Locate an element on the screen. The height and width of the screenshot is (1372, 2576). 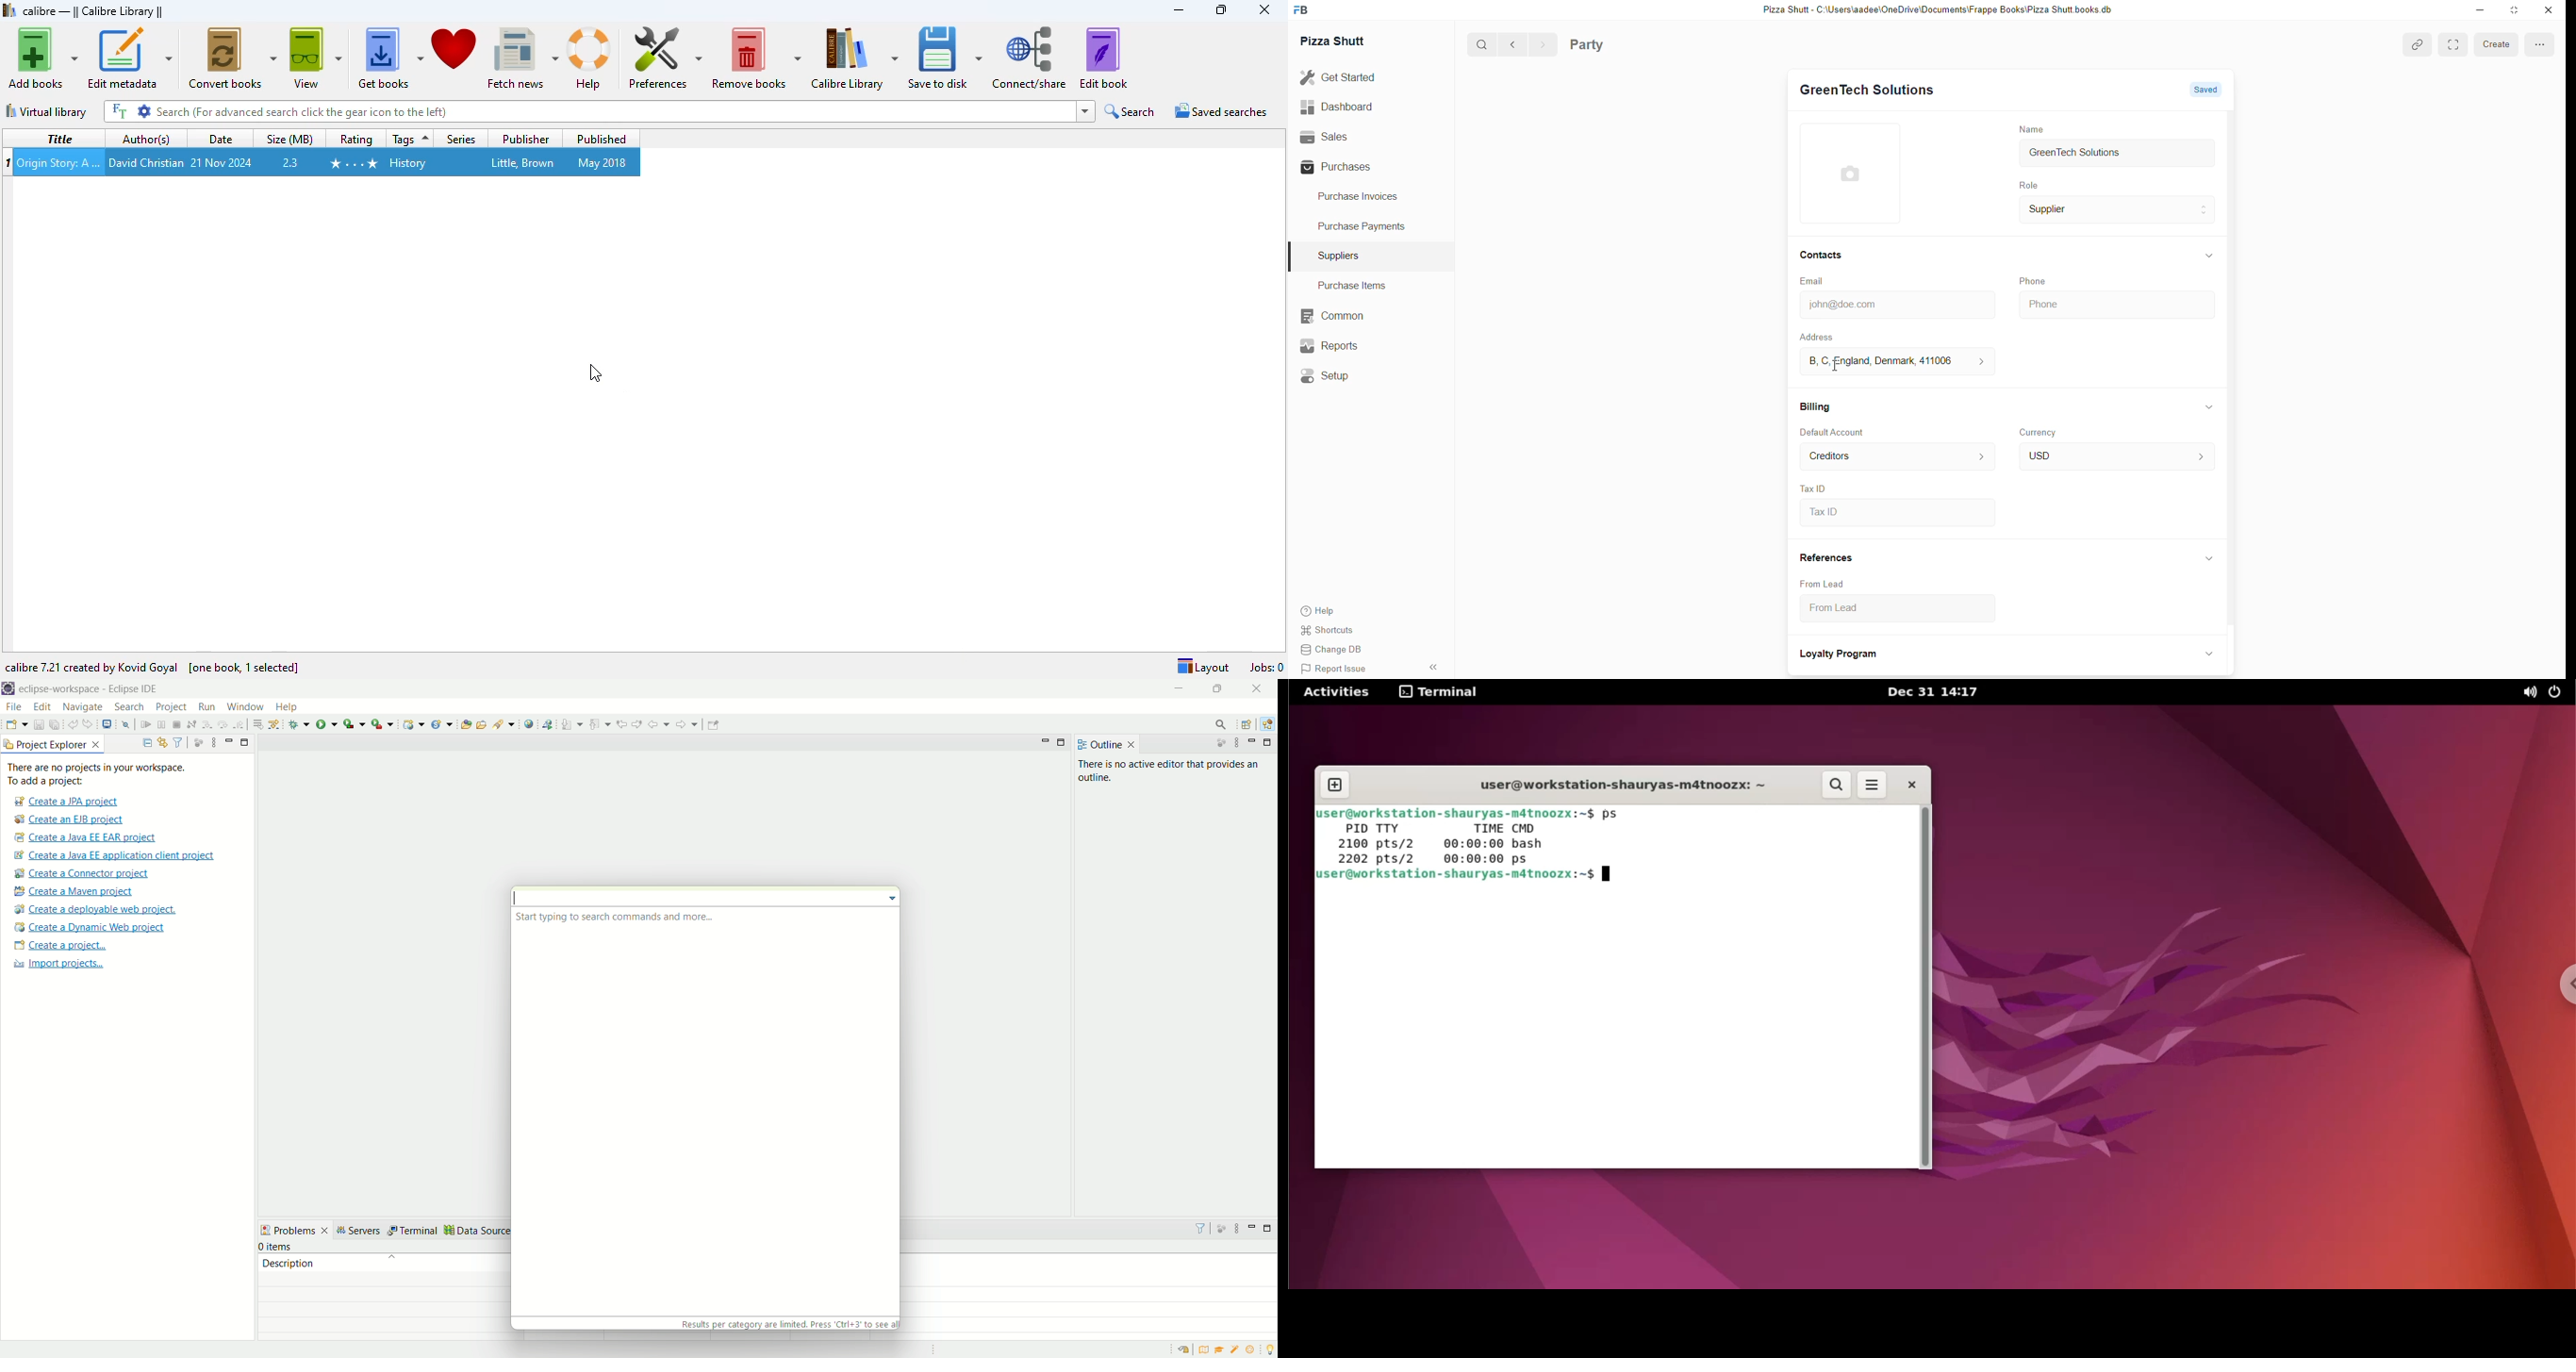
calibre library is located at coordinates (94, 10).